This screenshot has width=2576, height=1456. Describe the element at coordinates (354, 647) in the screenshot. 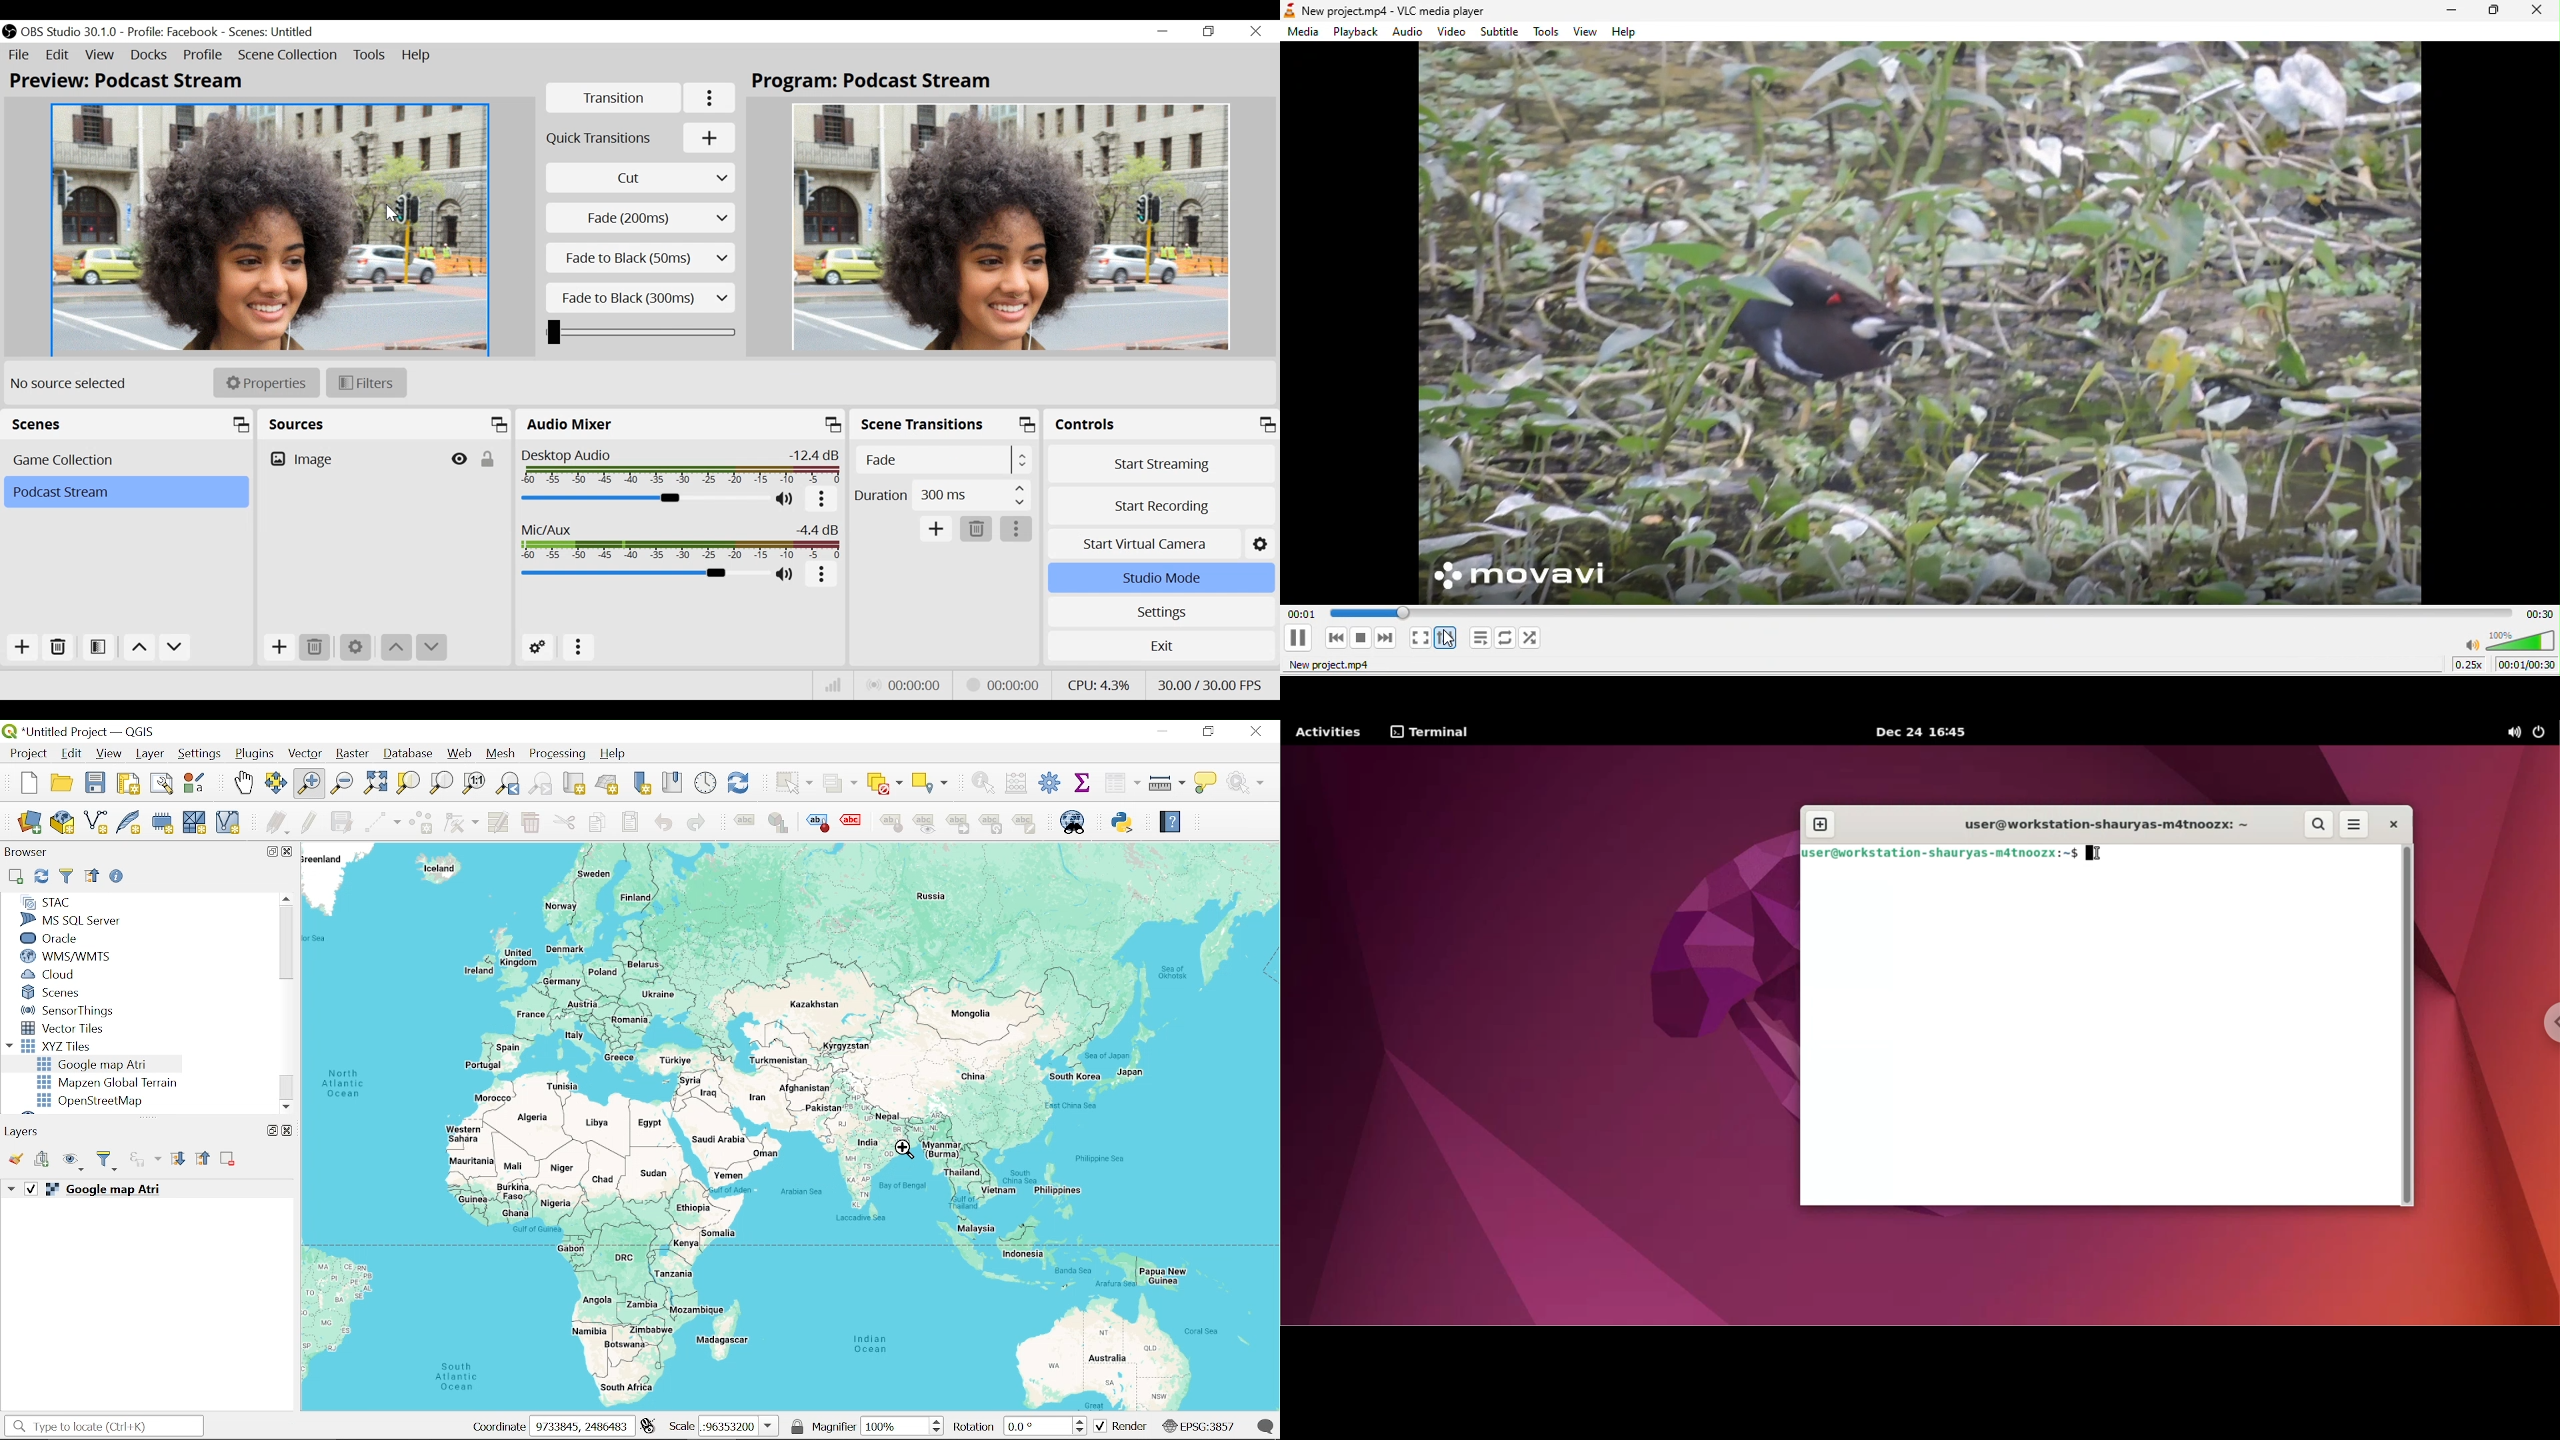

I see `Settings` at that location.